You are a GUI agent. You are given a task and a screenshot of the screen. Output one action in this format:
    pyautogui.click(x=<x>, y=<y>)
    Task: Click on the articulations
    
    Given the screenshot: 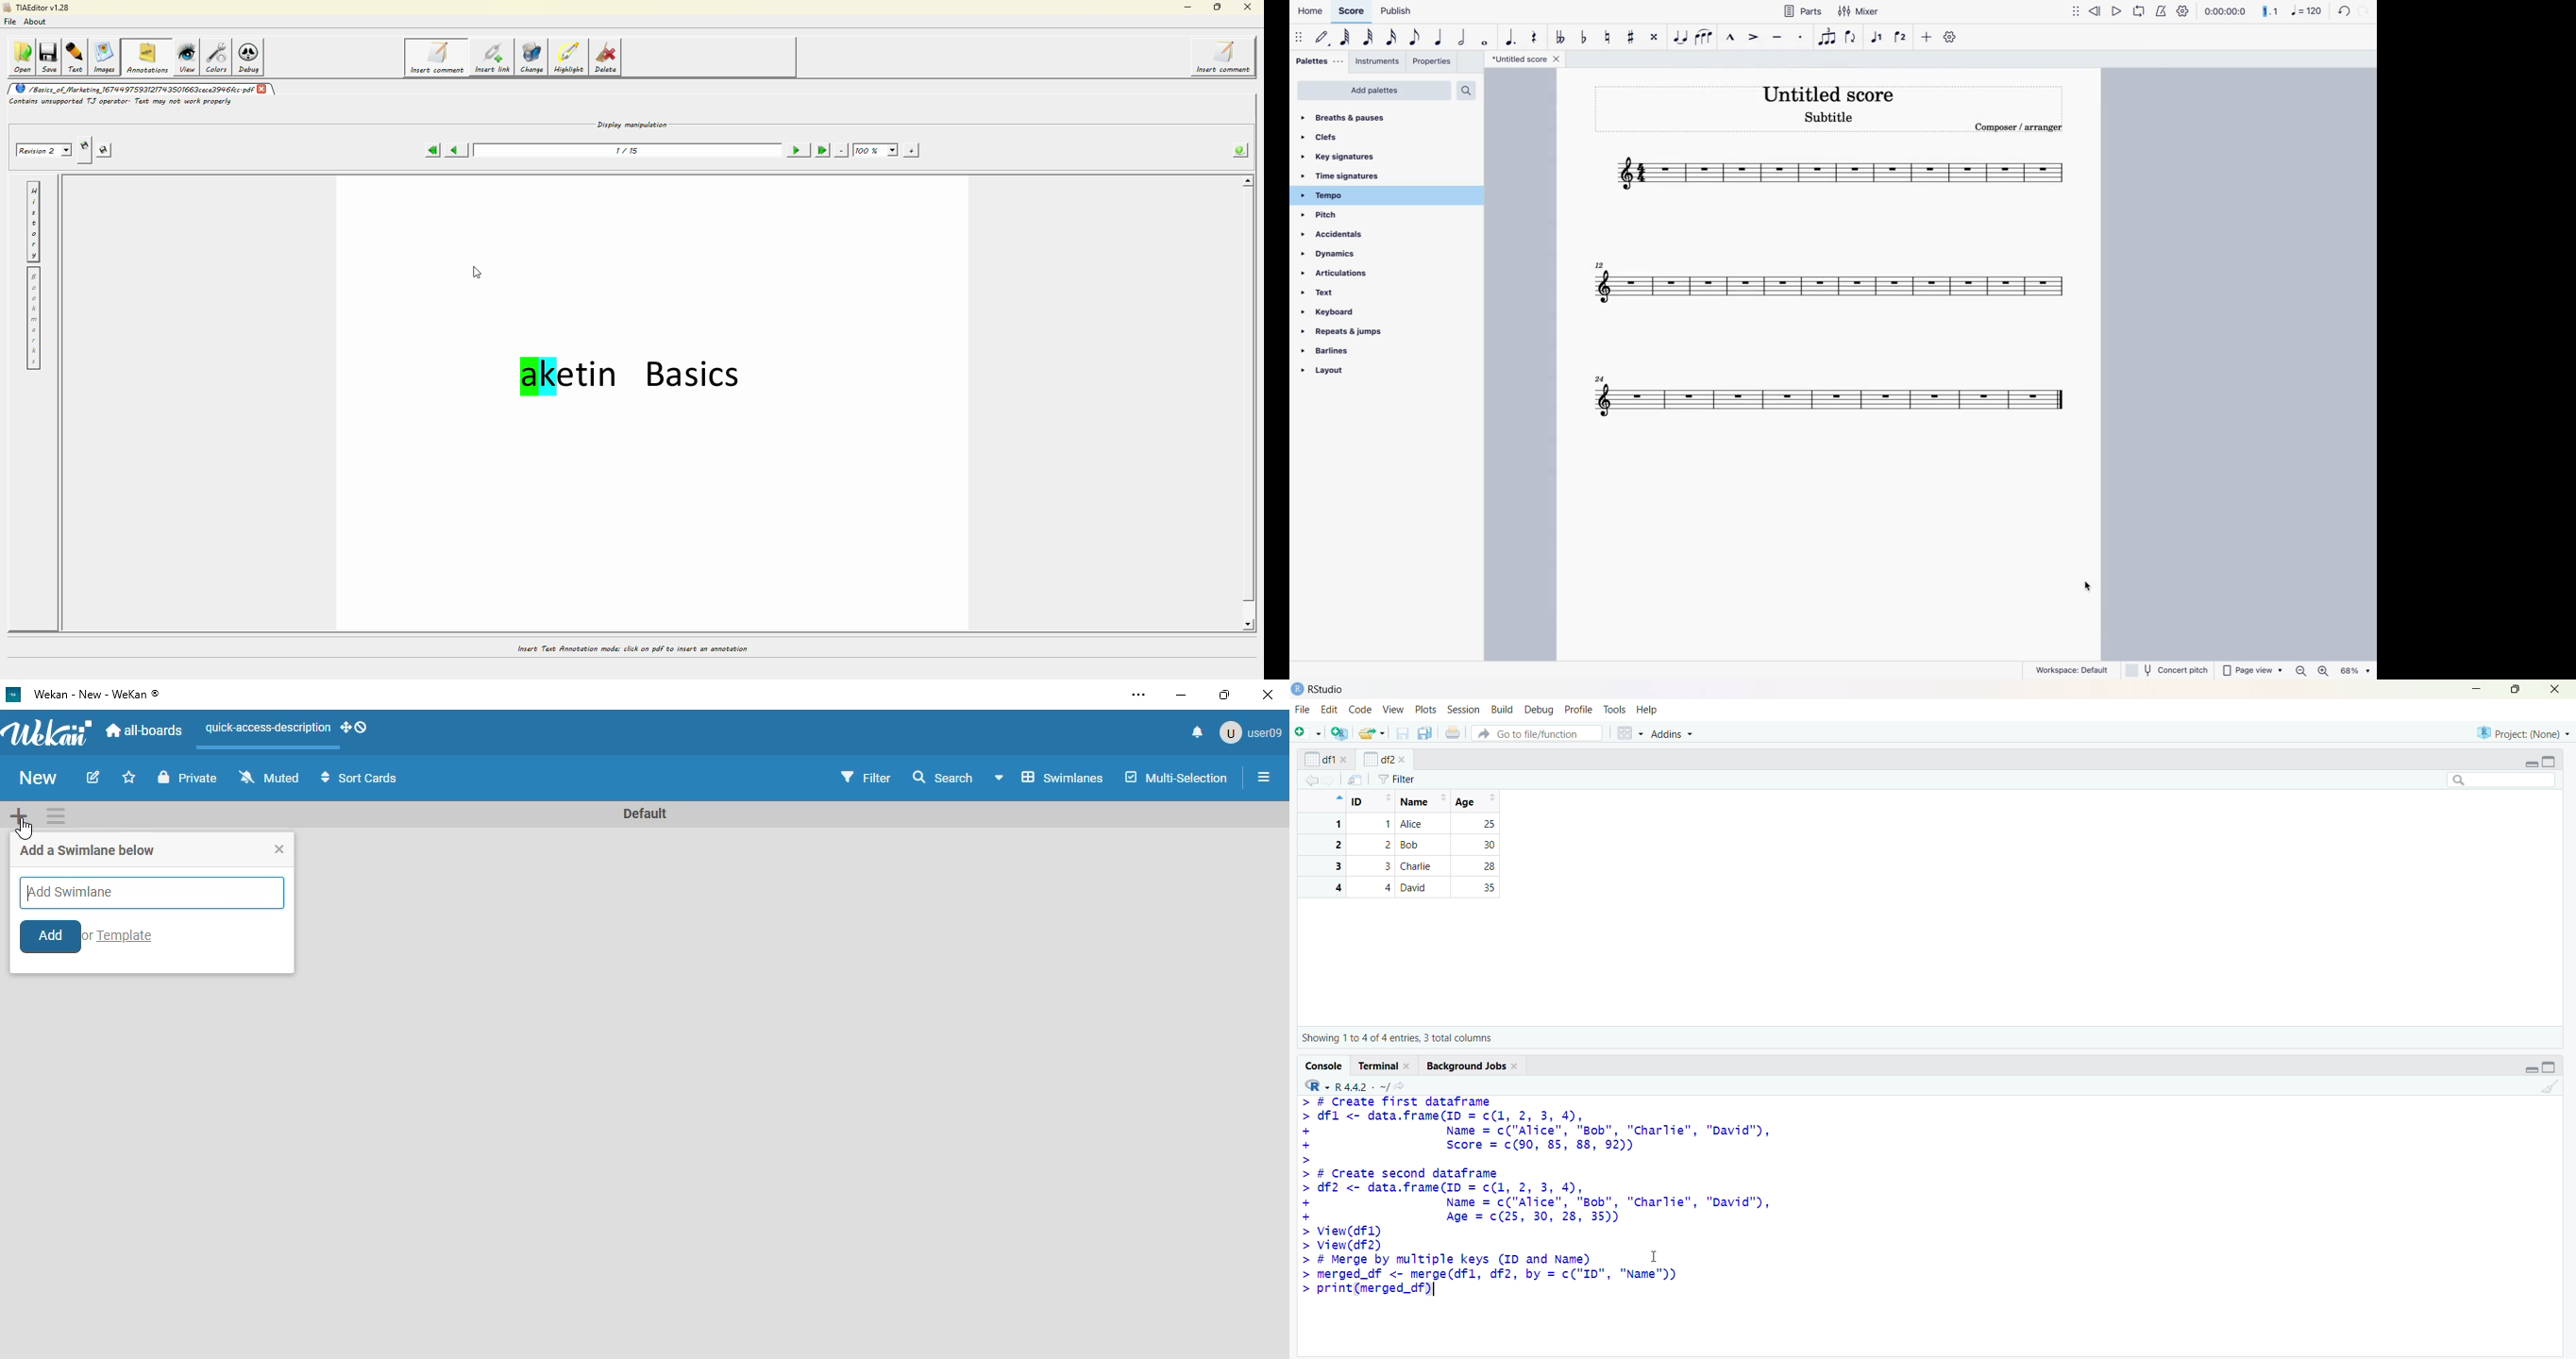 What is the action you would take?
    pyautogui.click(x=1342, y=276)
    